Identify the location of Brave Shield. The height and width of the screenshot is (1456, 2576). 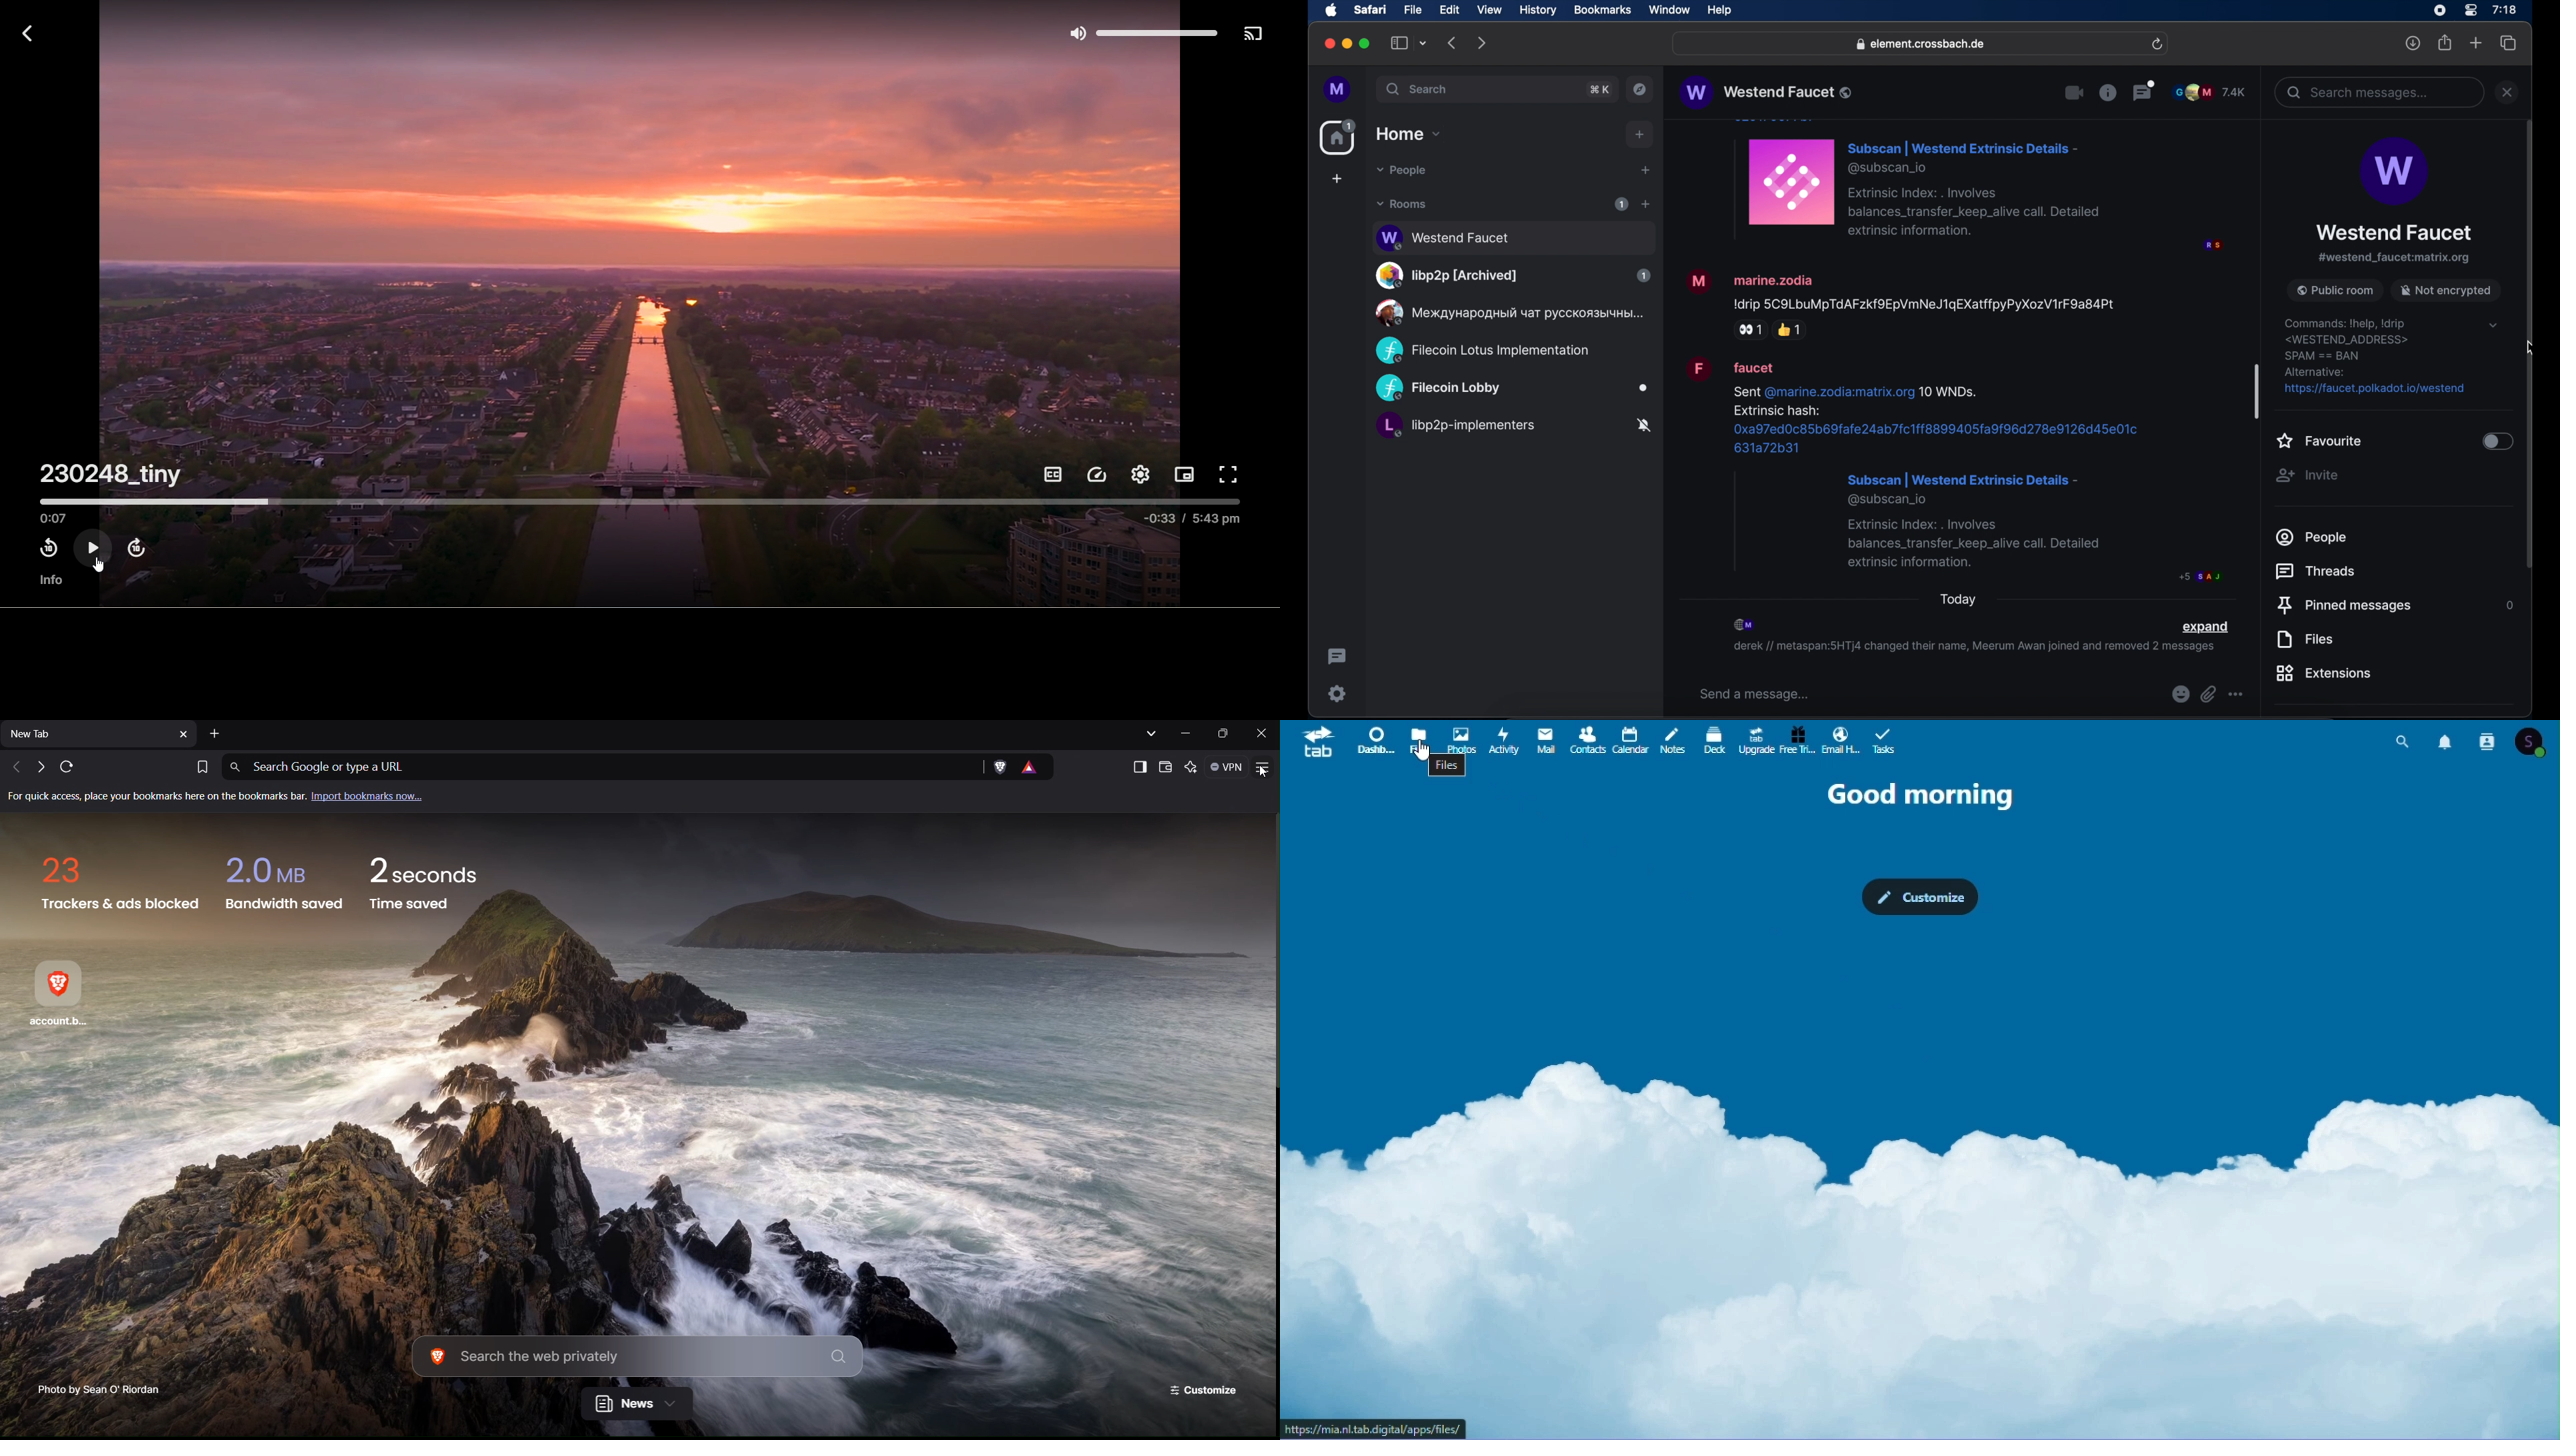
(999, 767).